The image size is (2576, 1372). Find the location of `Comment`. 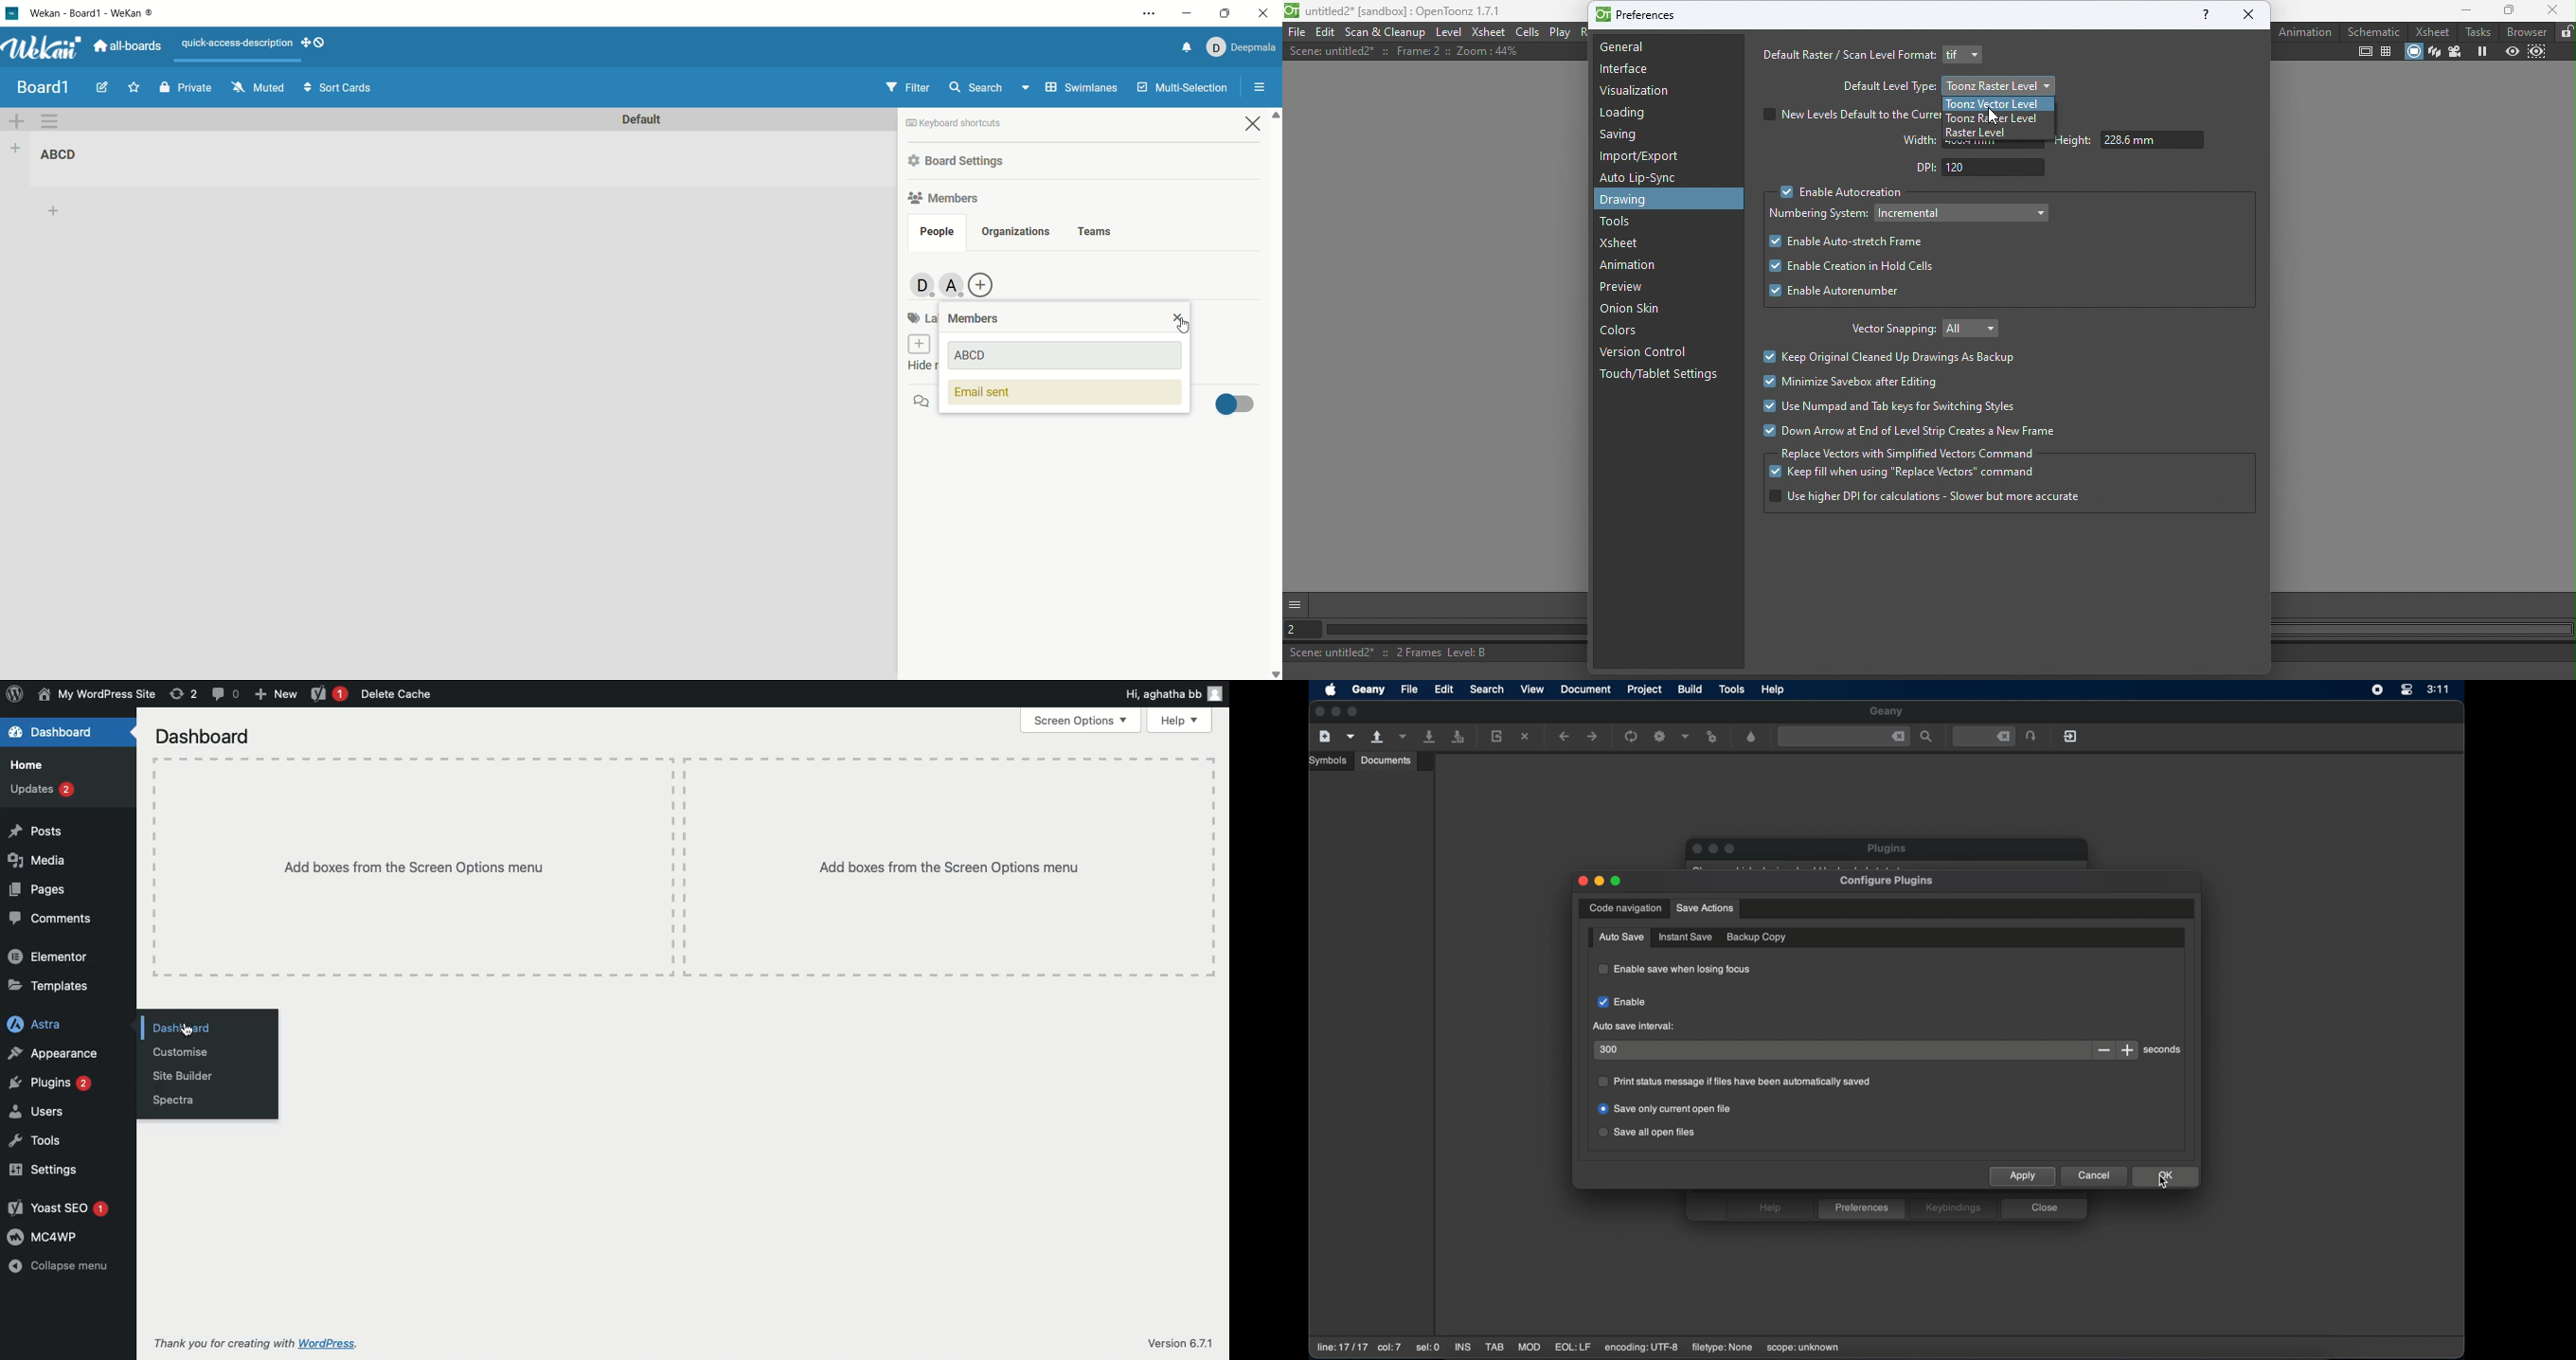

Comment is located at coordinates (226, 693).